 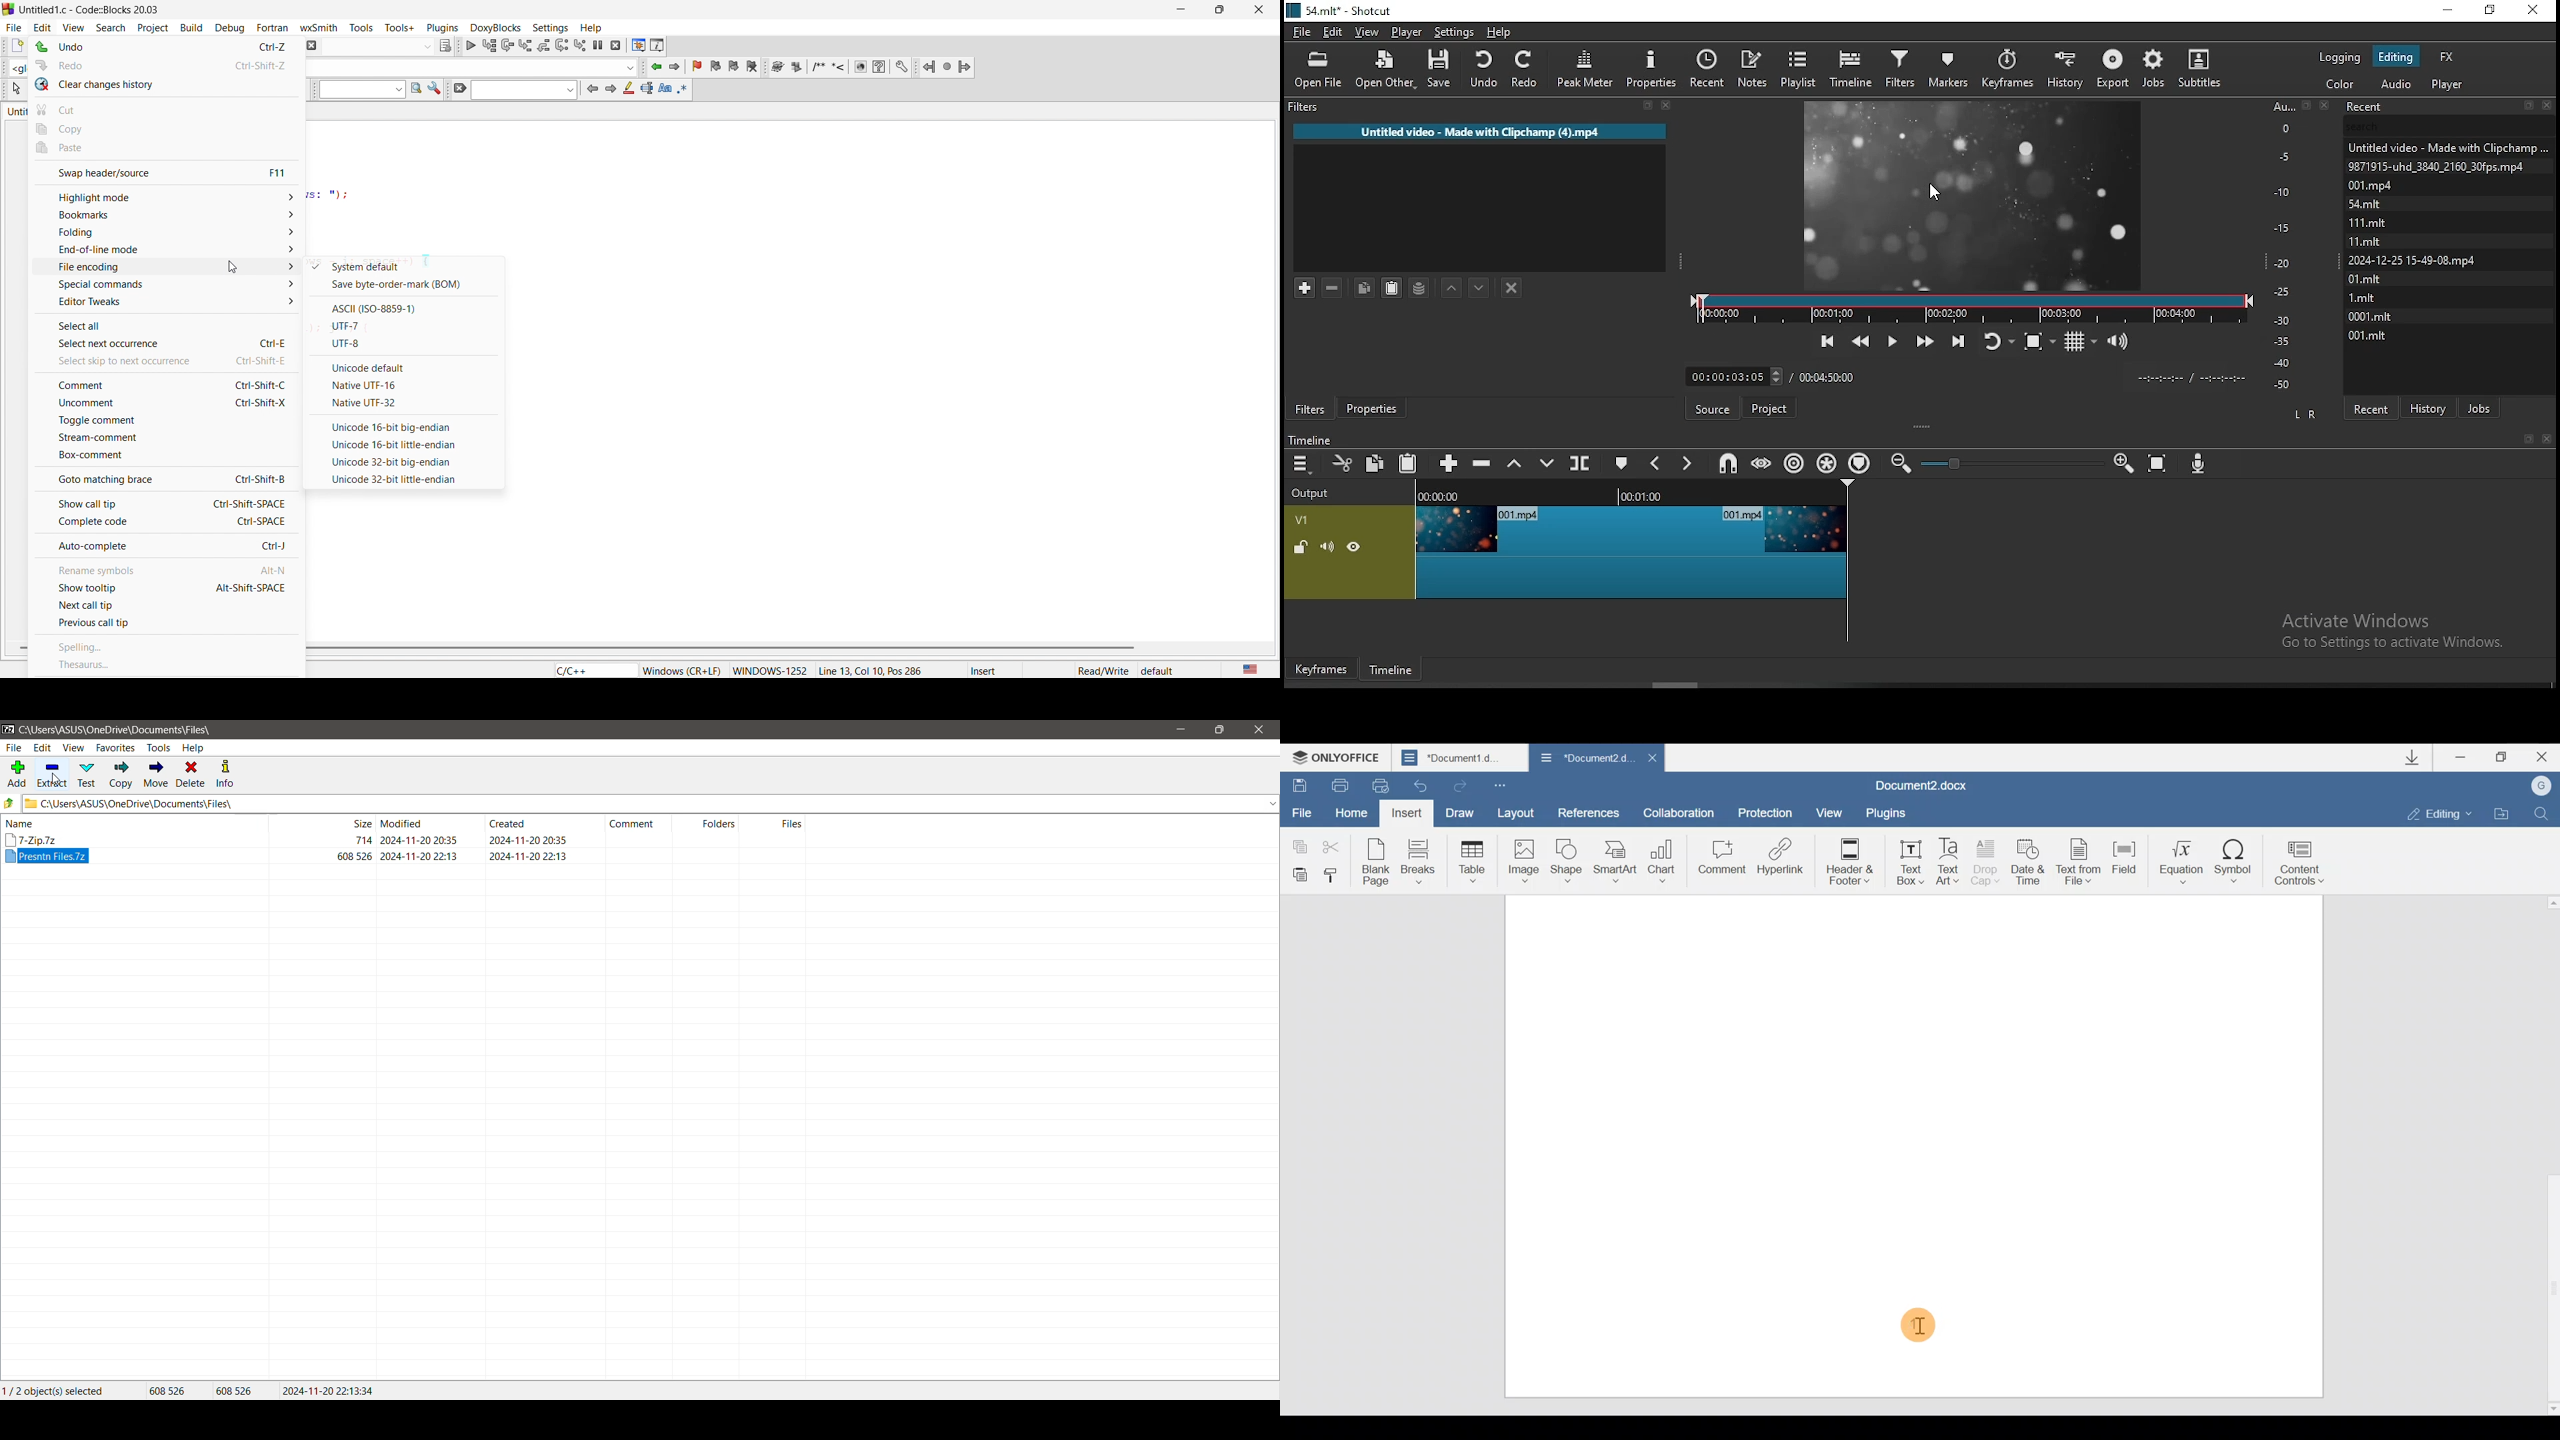 What do you see at coordinates (1366, 285) in the screenshot?
I see `copy` at bounding box center [1366, 285].